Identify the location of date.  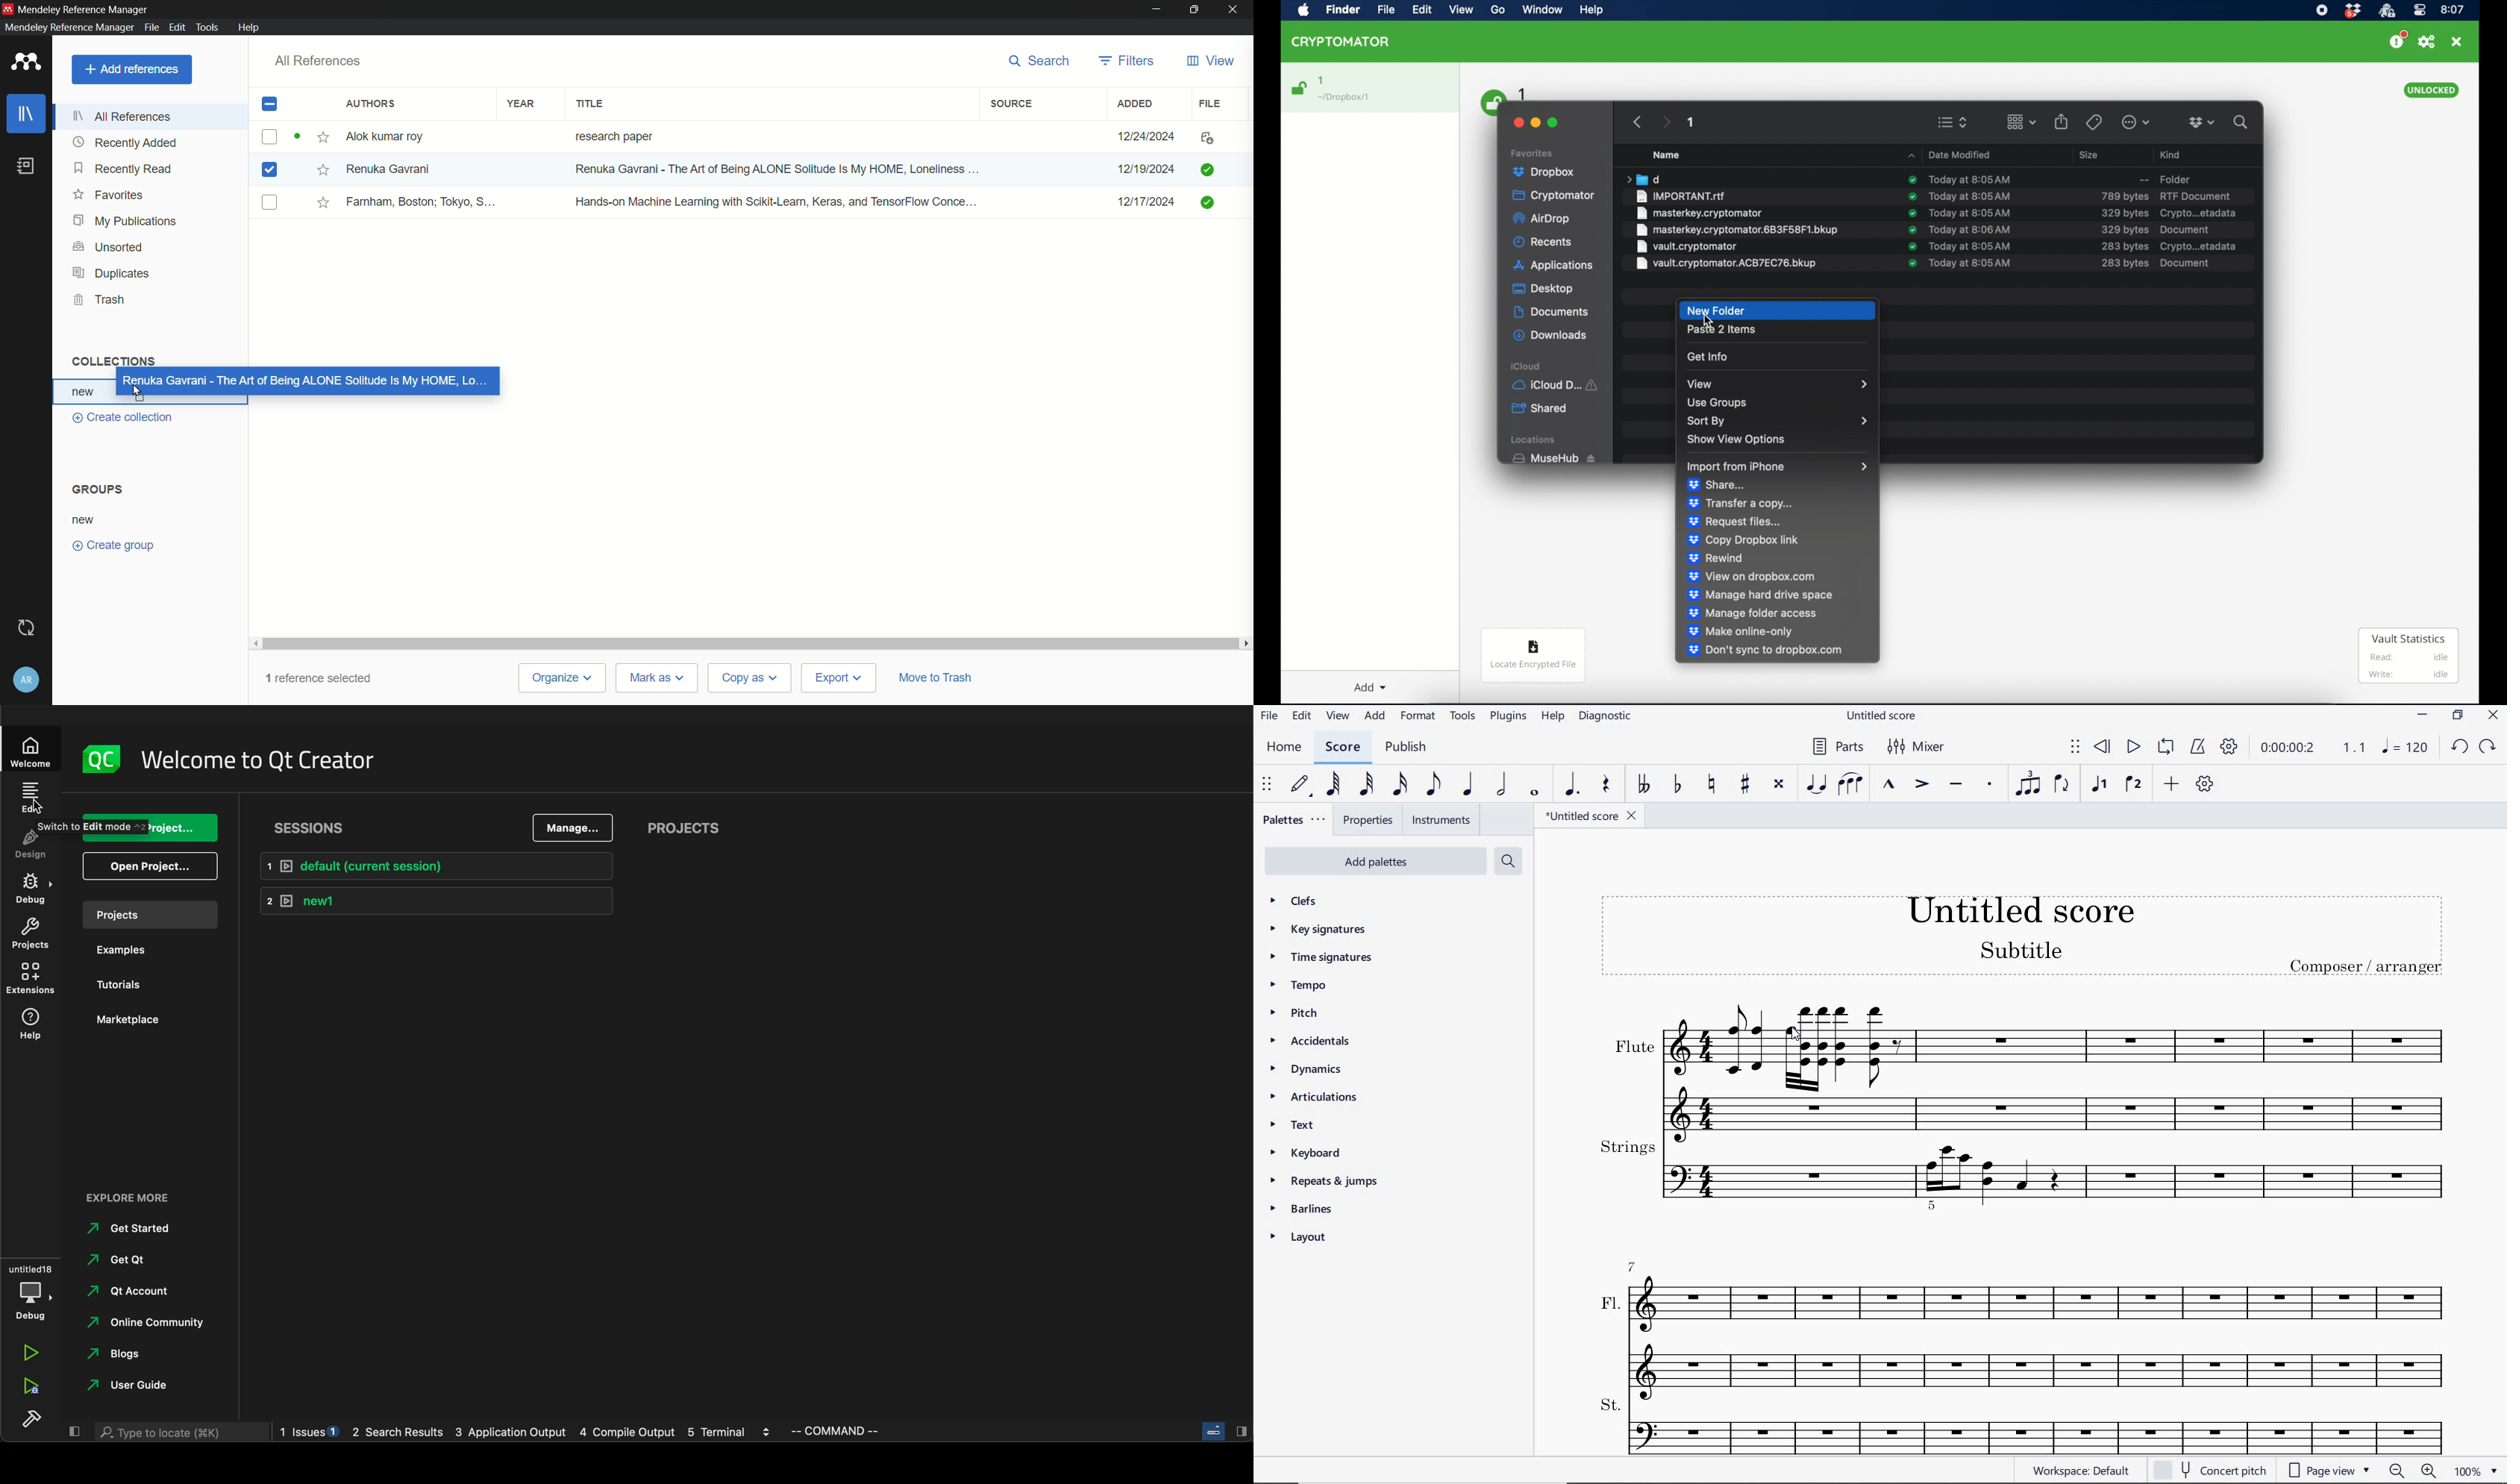
(1970, 229).